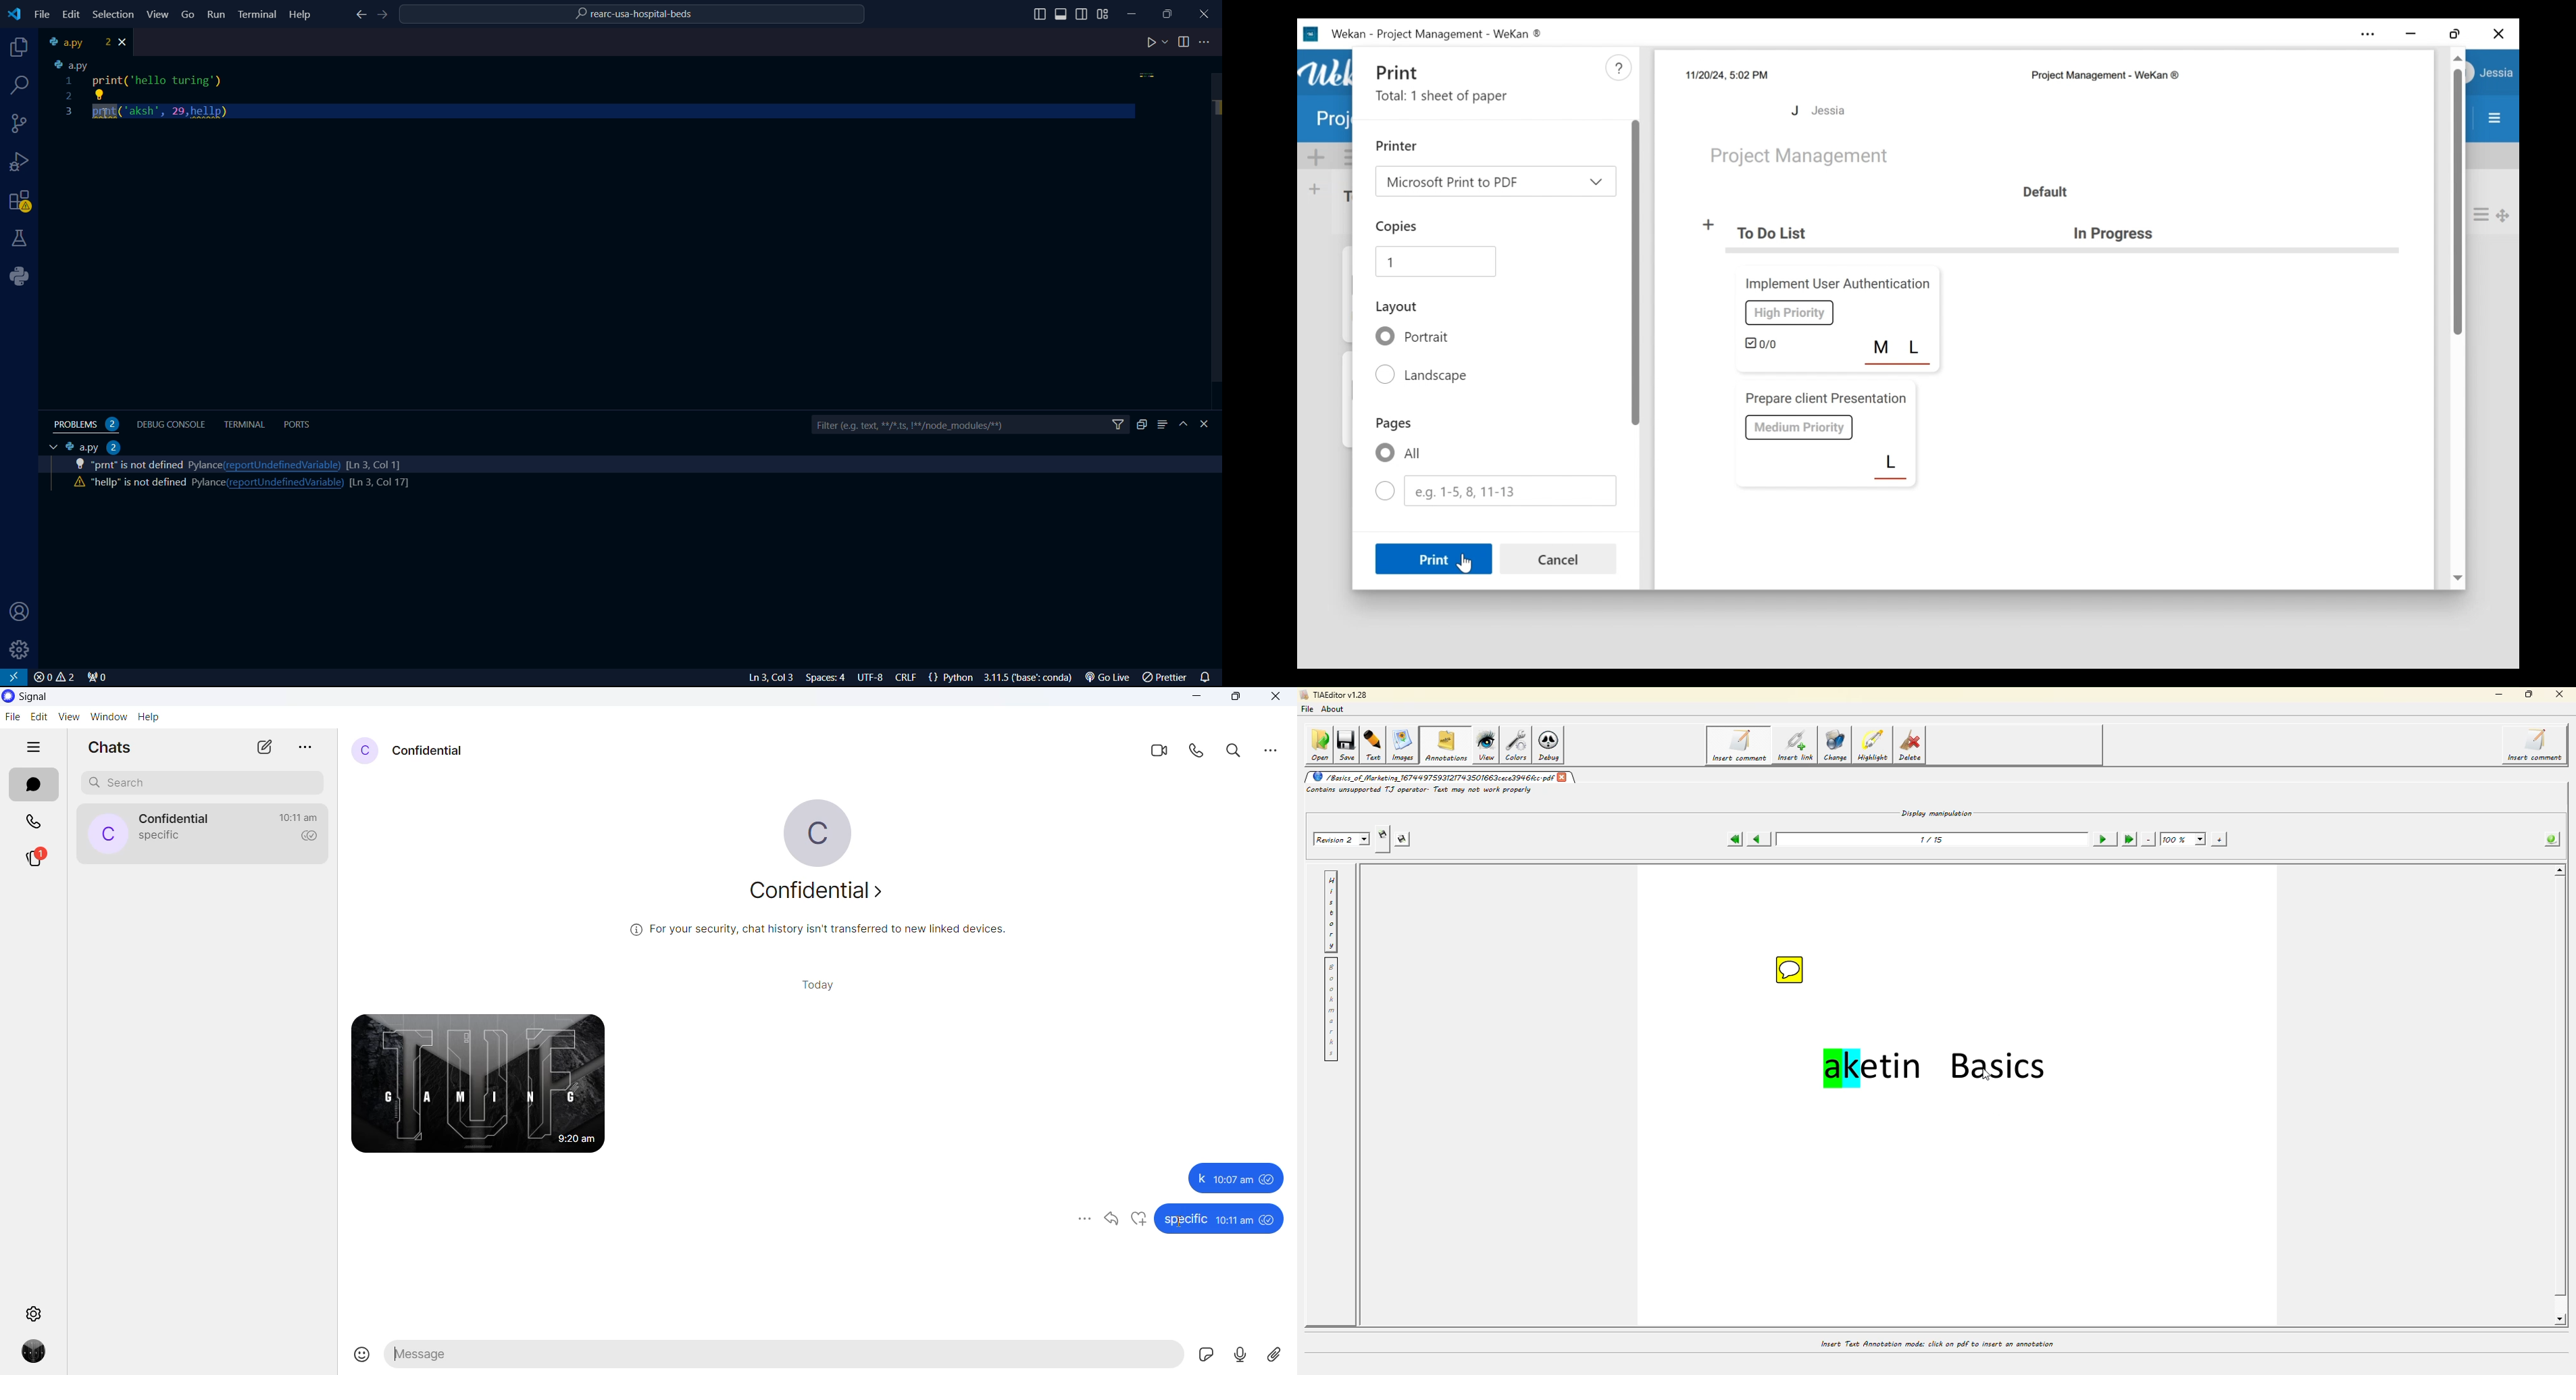 The image size is (2576, 1400). Describe the element at coordinates (53, 678) in the screenshot. I see `close` at that location.